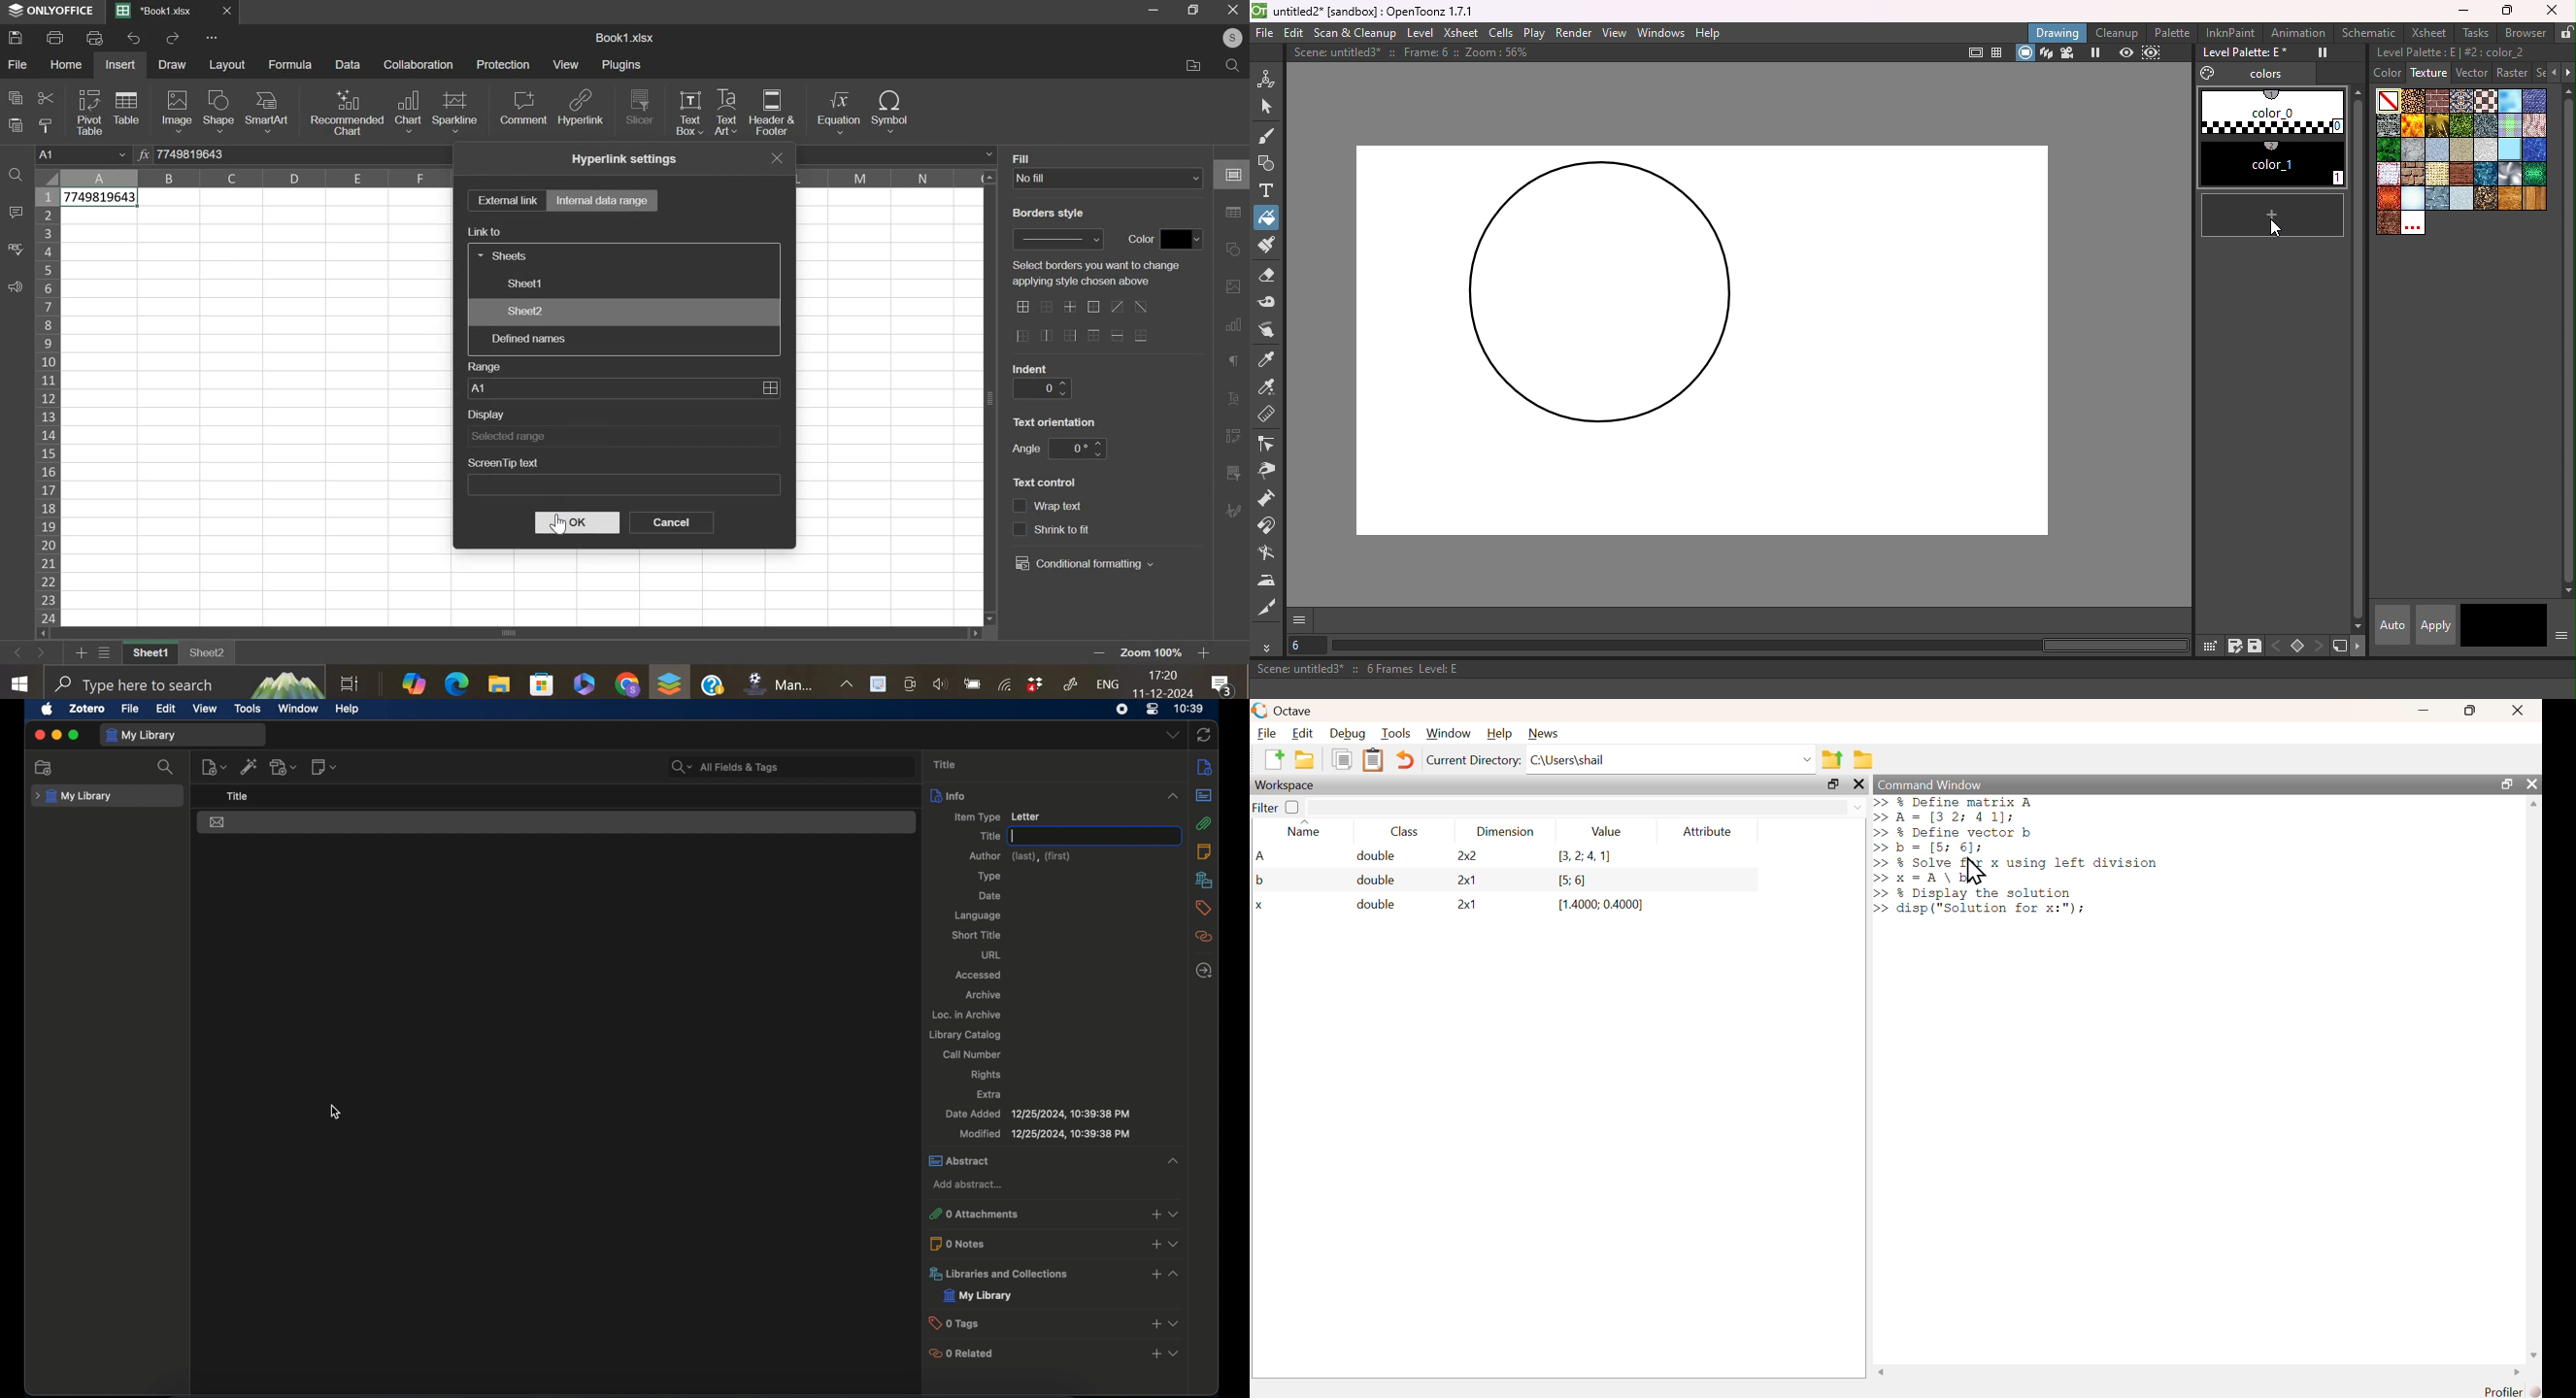 The image size is (2576, 1400). Describe the element at coordinates (2199, 1374) in the screenshot. I see `scrollbar` at that location.